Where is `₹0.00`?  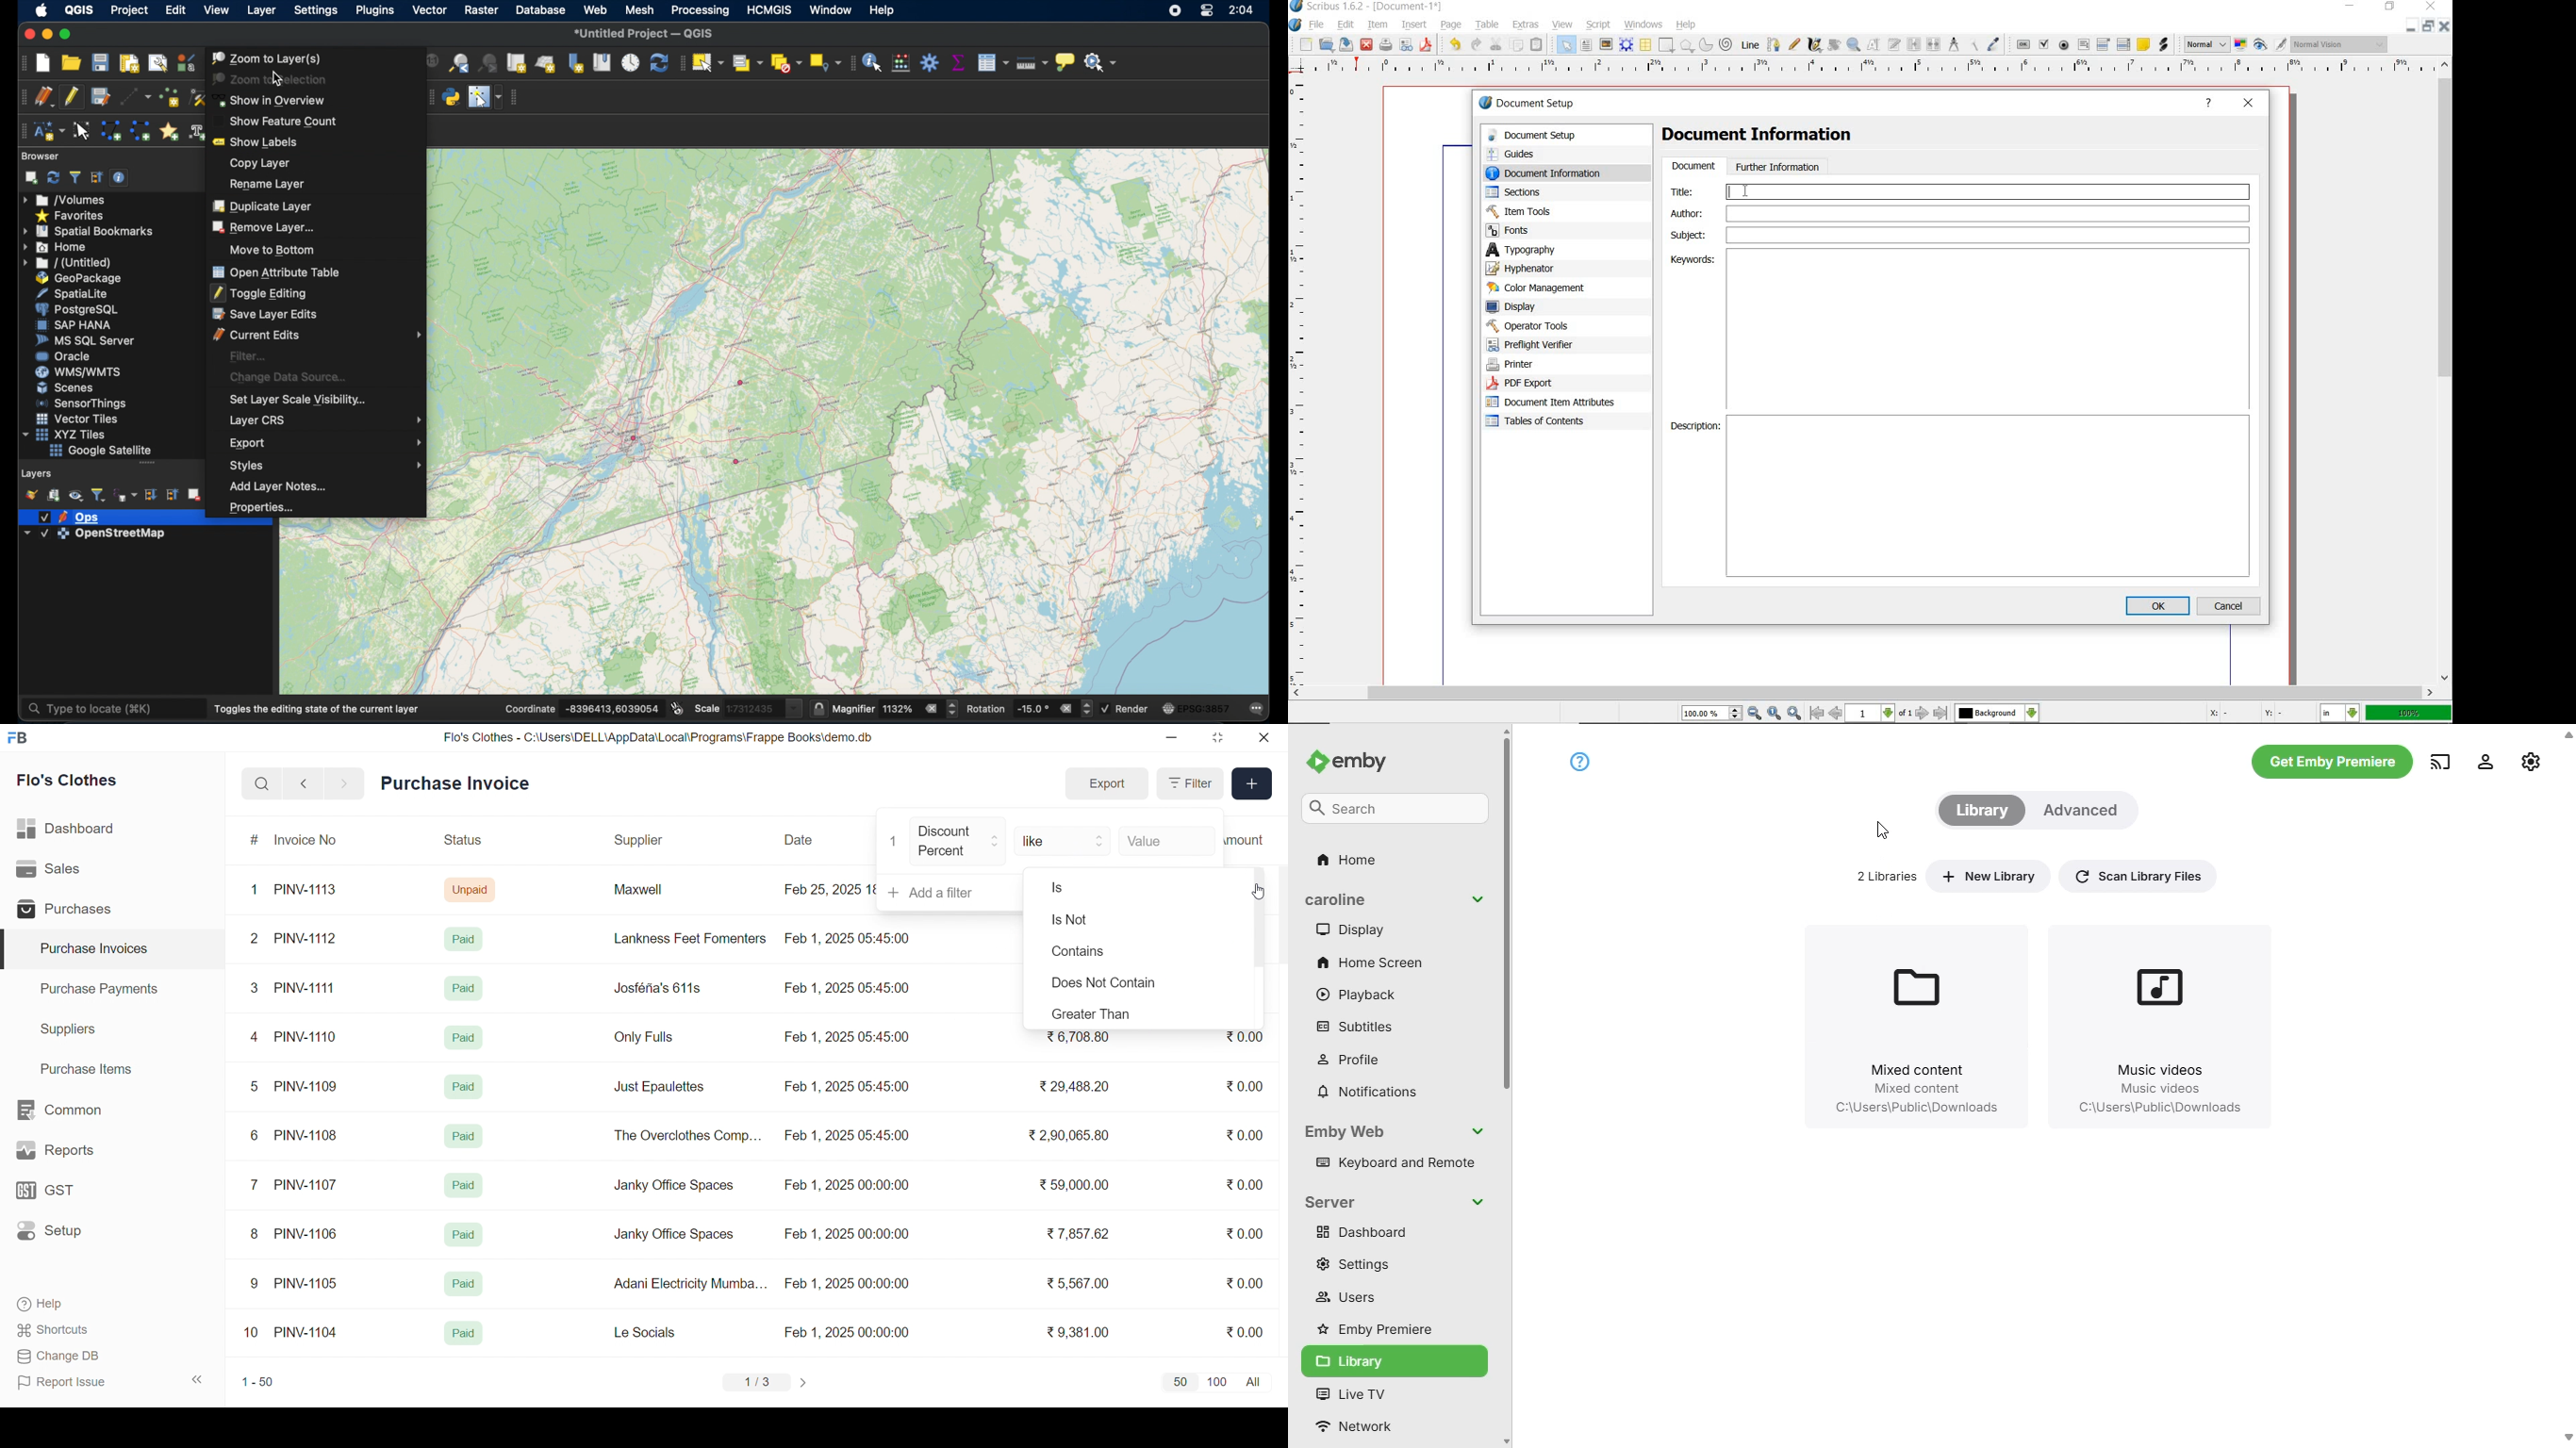 ₹0.00 is located at coordinates (1244, 1137).